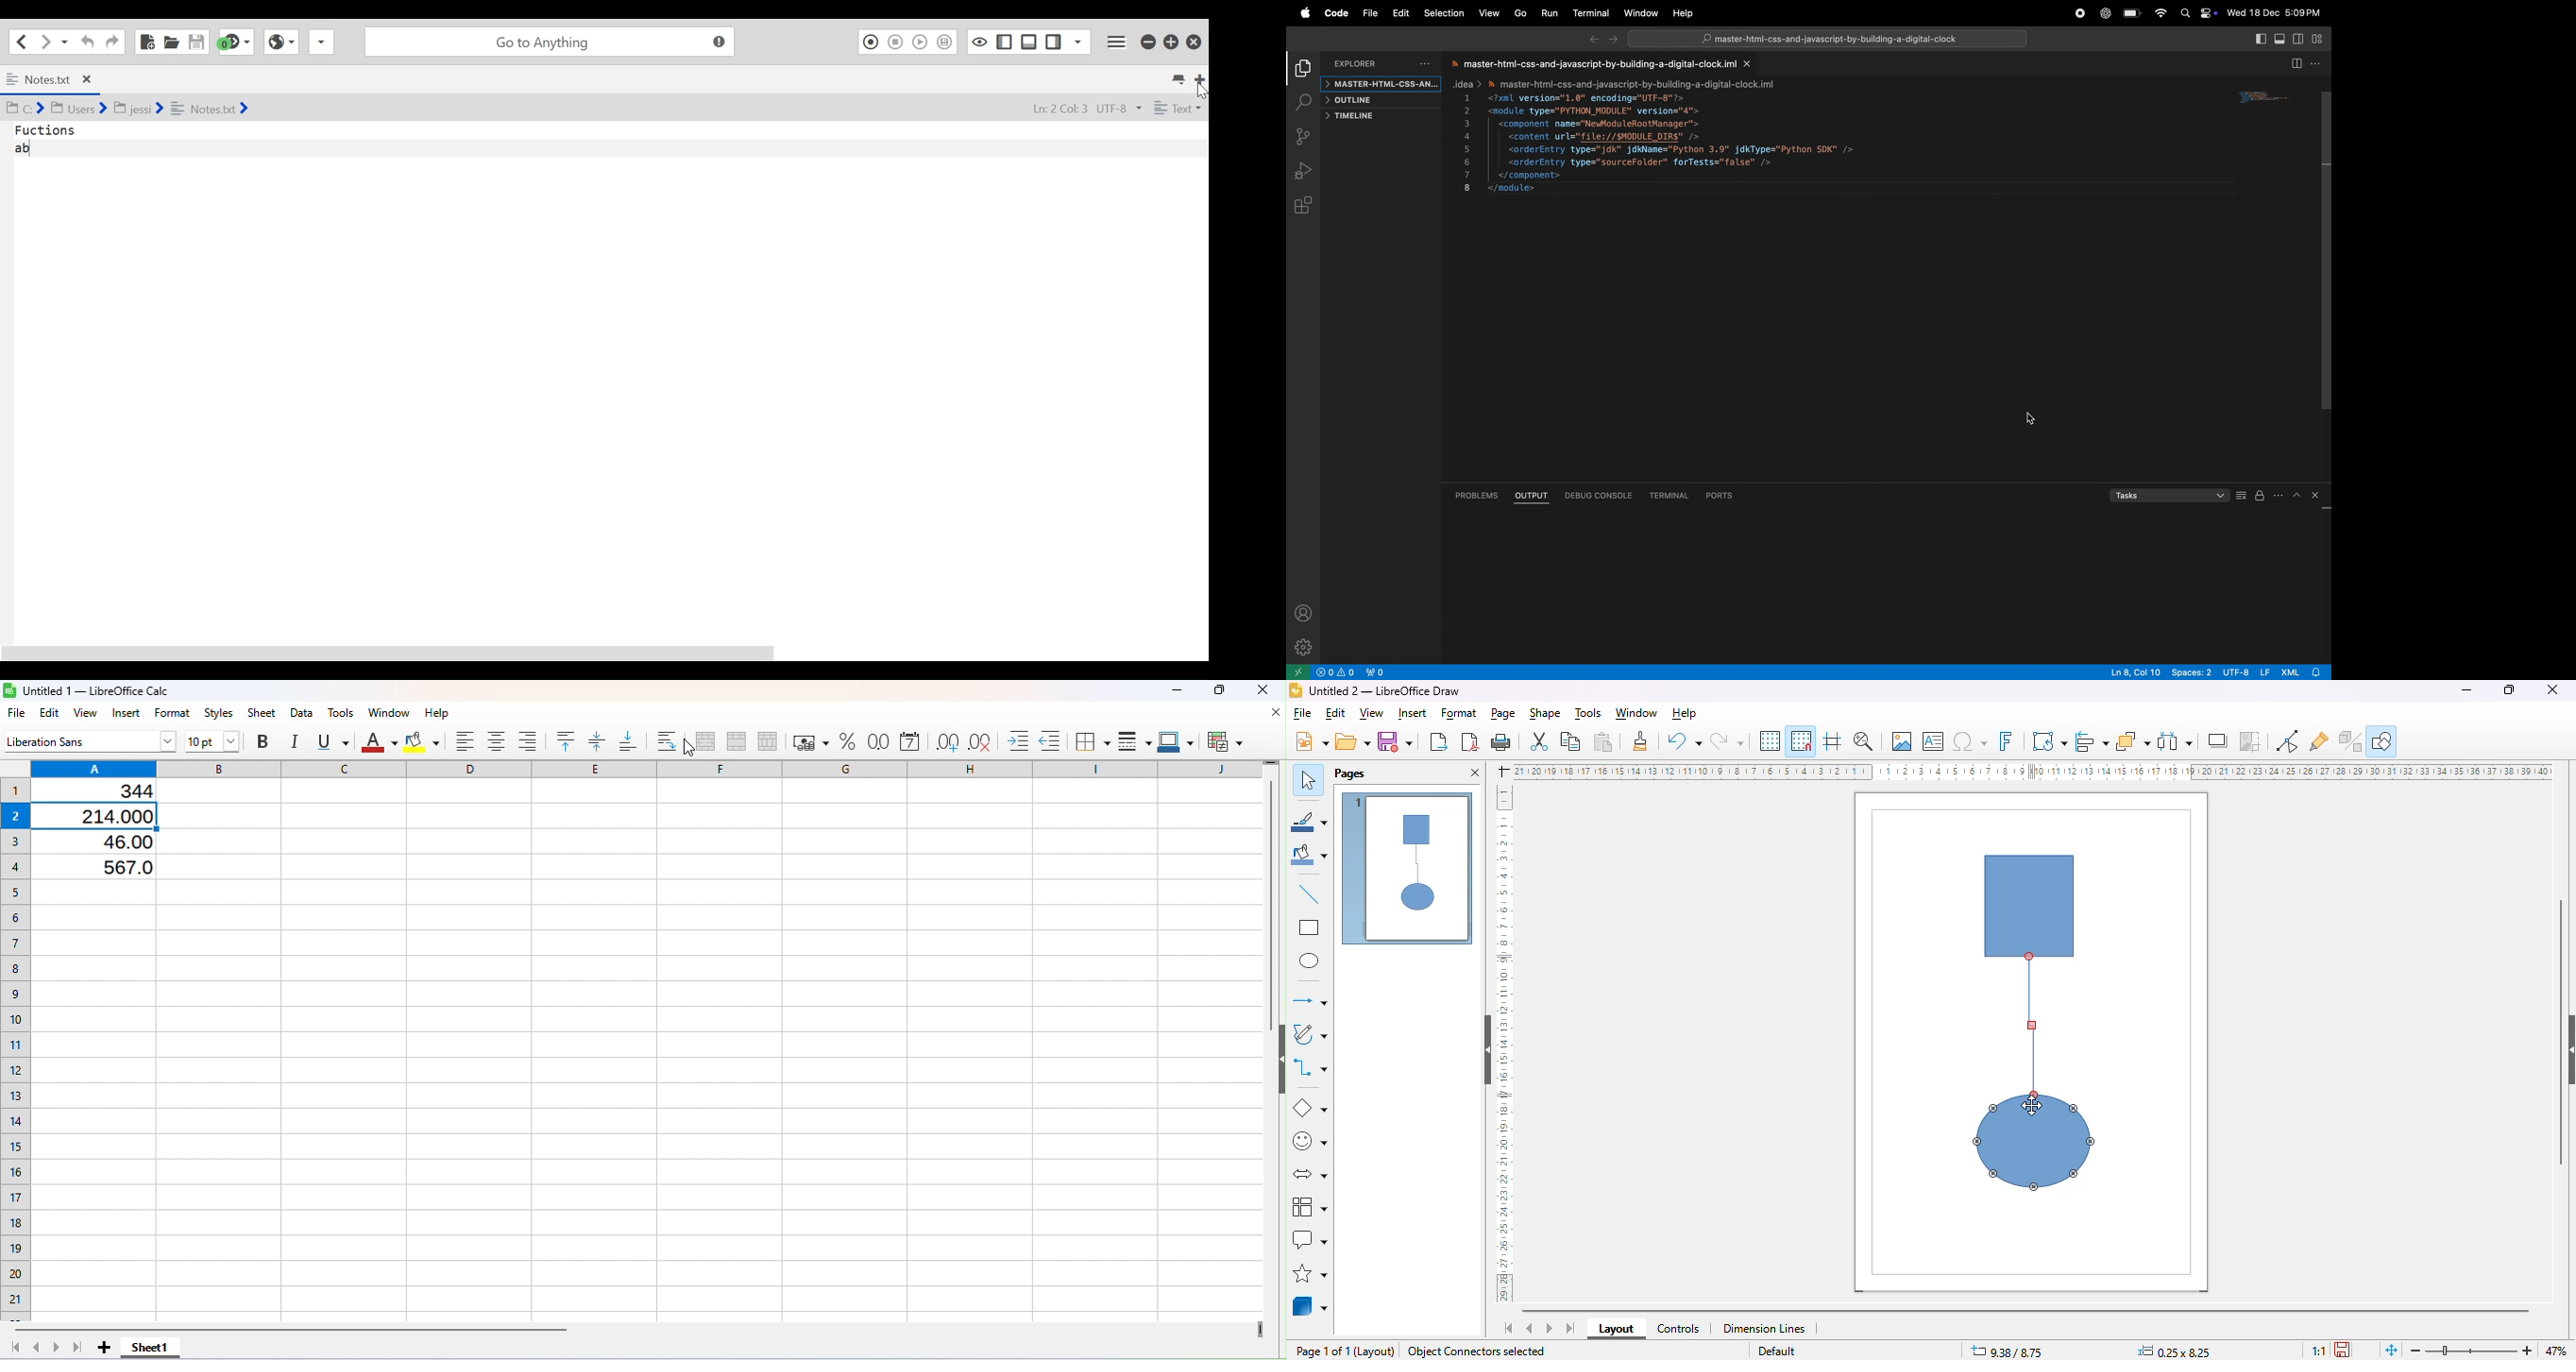 The image size is (2576, 1372). Describe the element at coordinates (646, 767) in the screenshot. I see `Columns` at that location.